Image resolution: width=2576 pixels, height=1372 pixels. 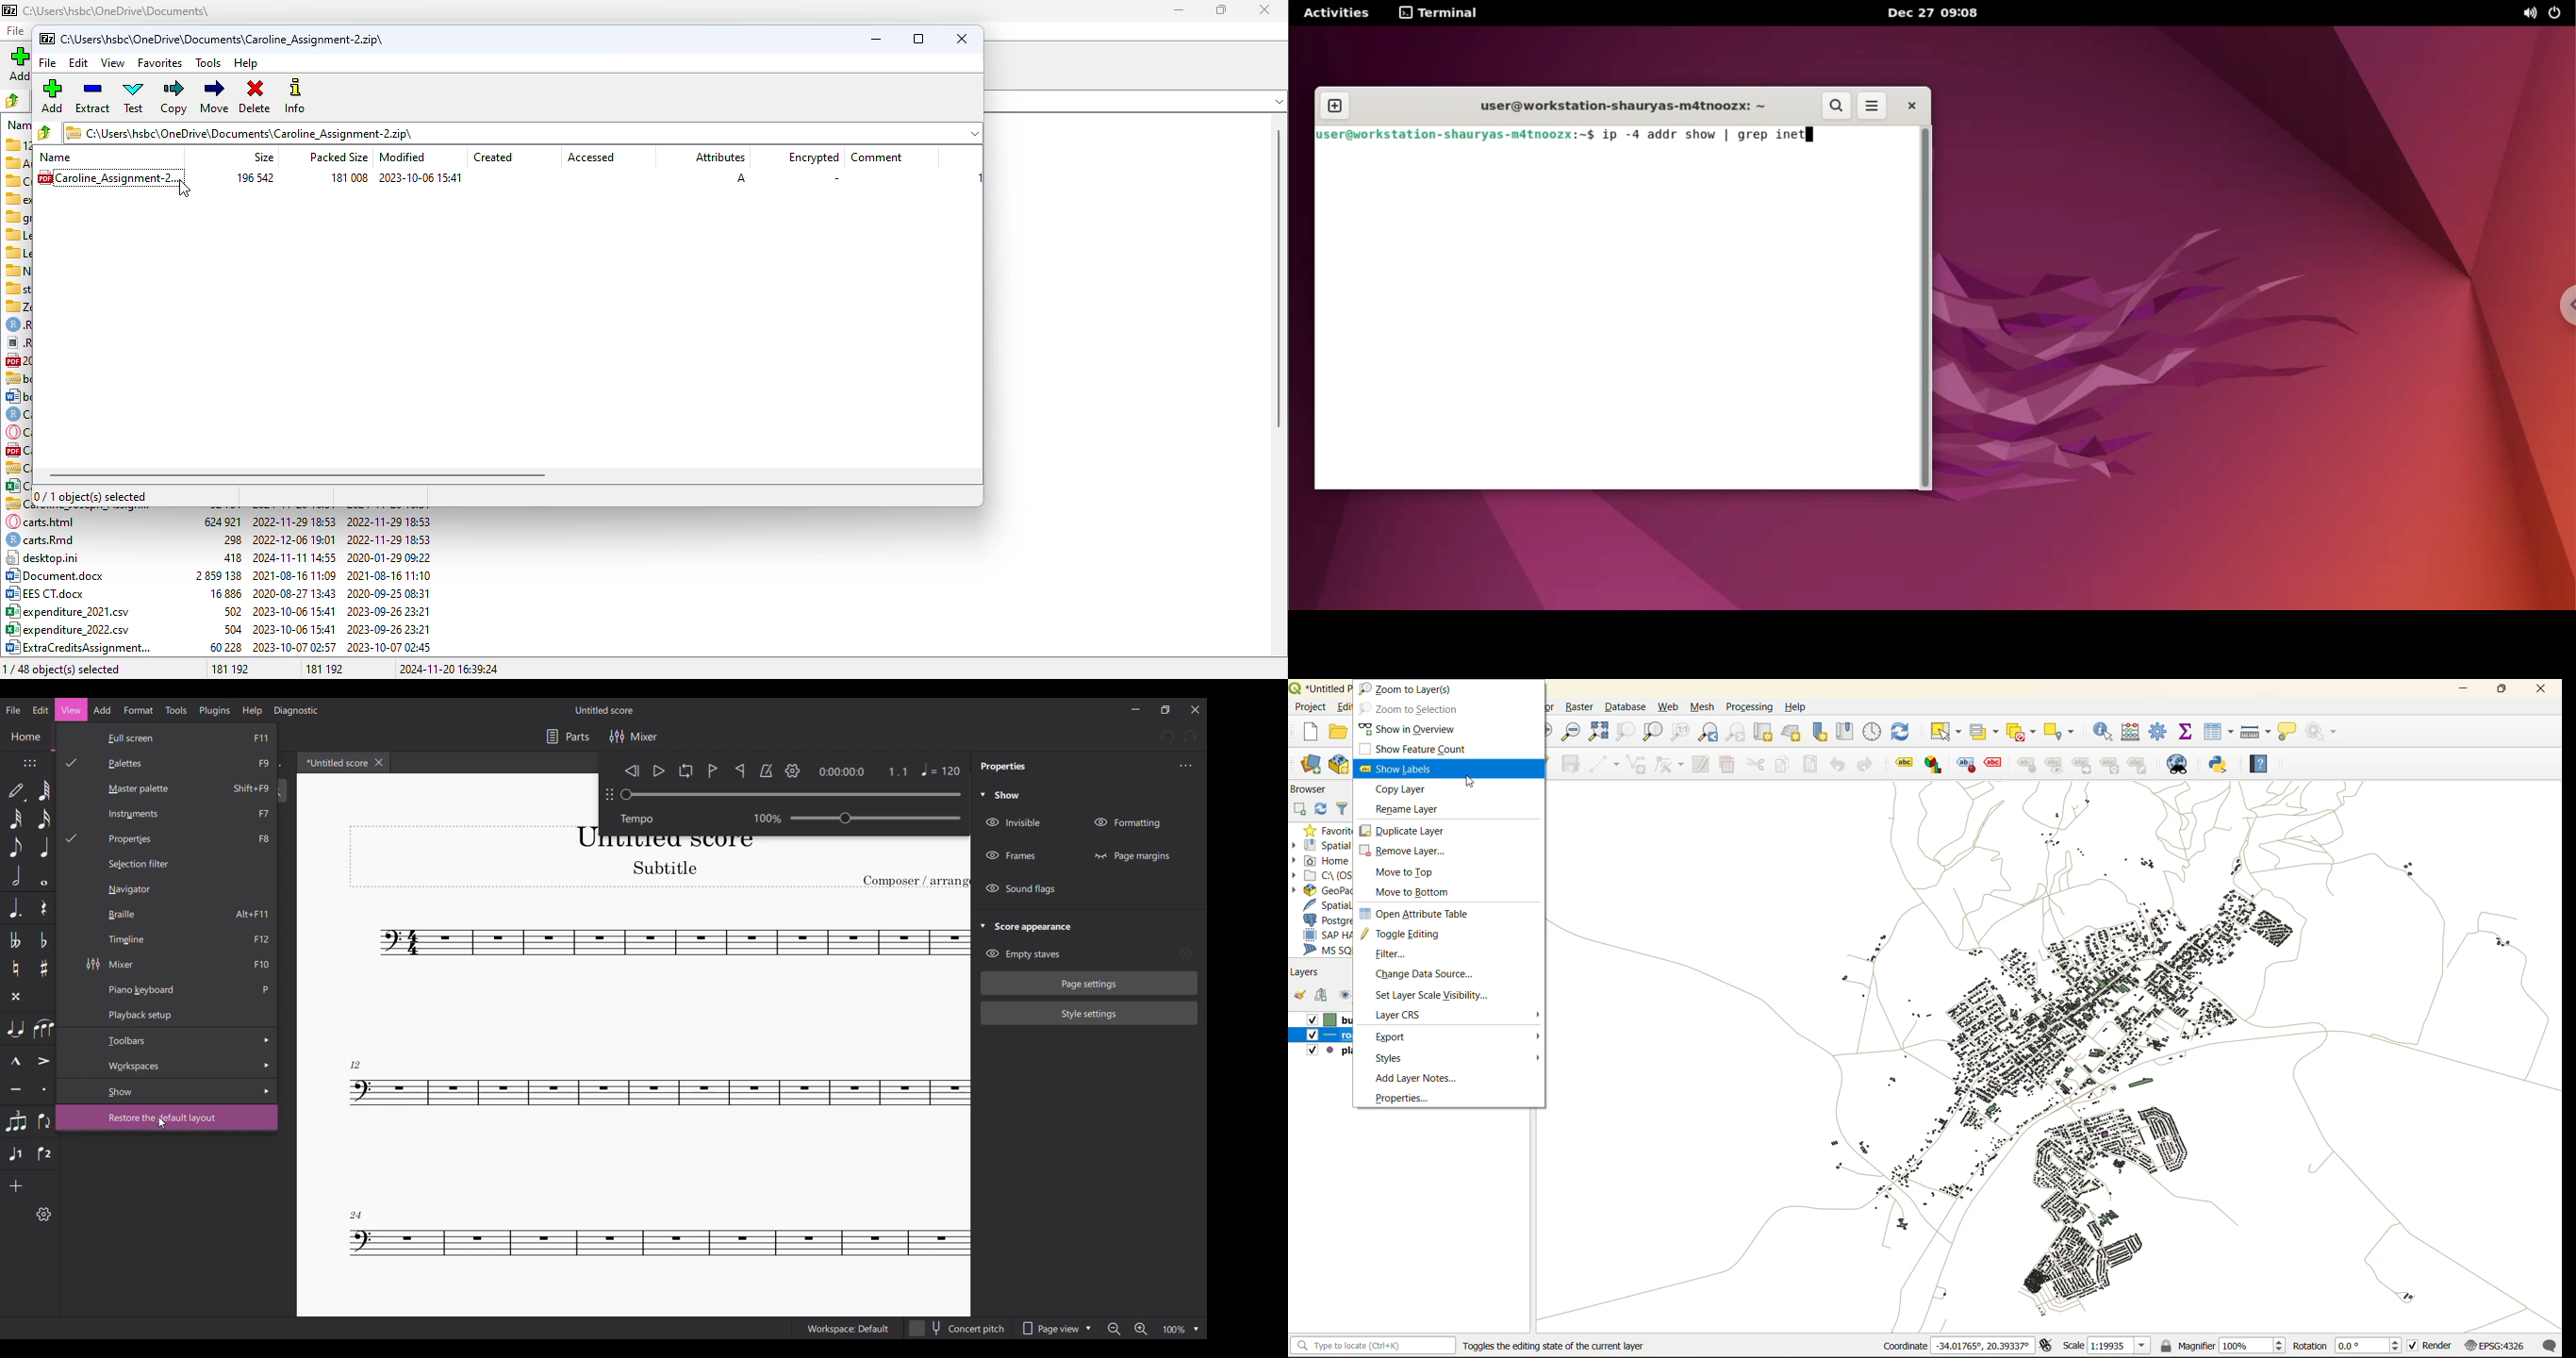 I want to click on maximize, so click(x=2502, y=690).